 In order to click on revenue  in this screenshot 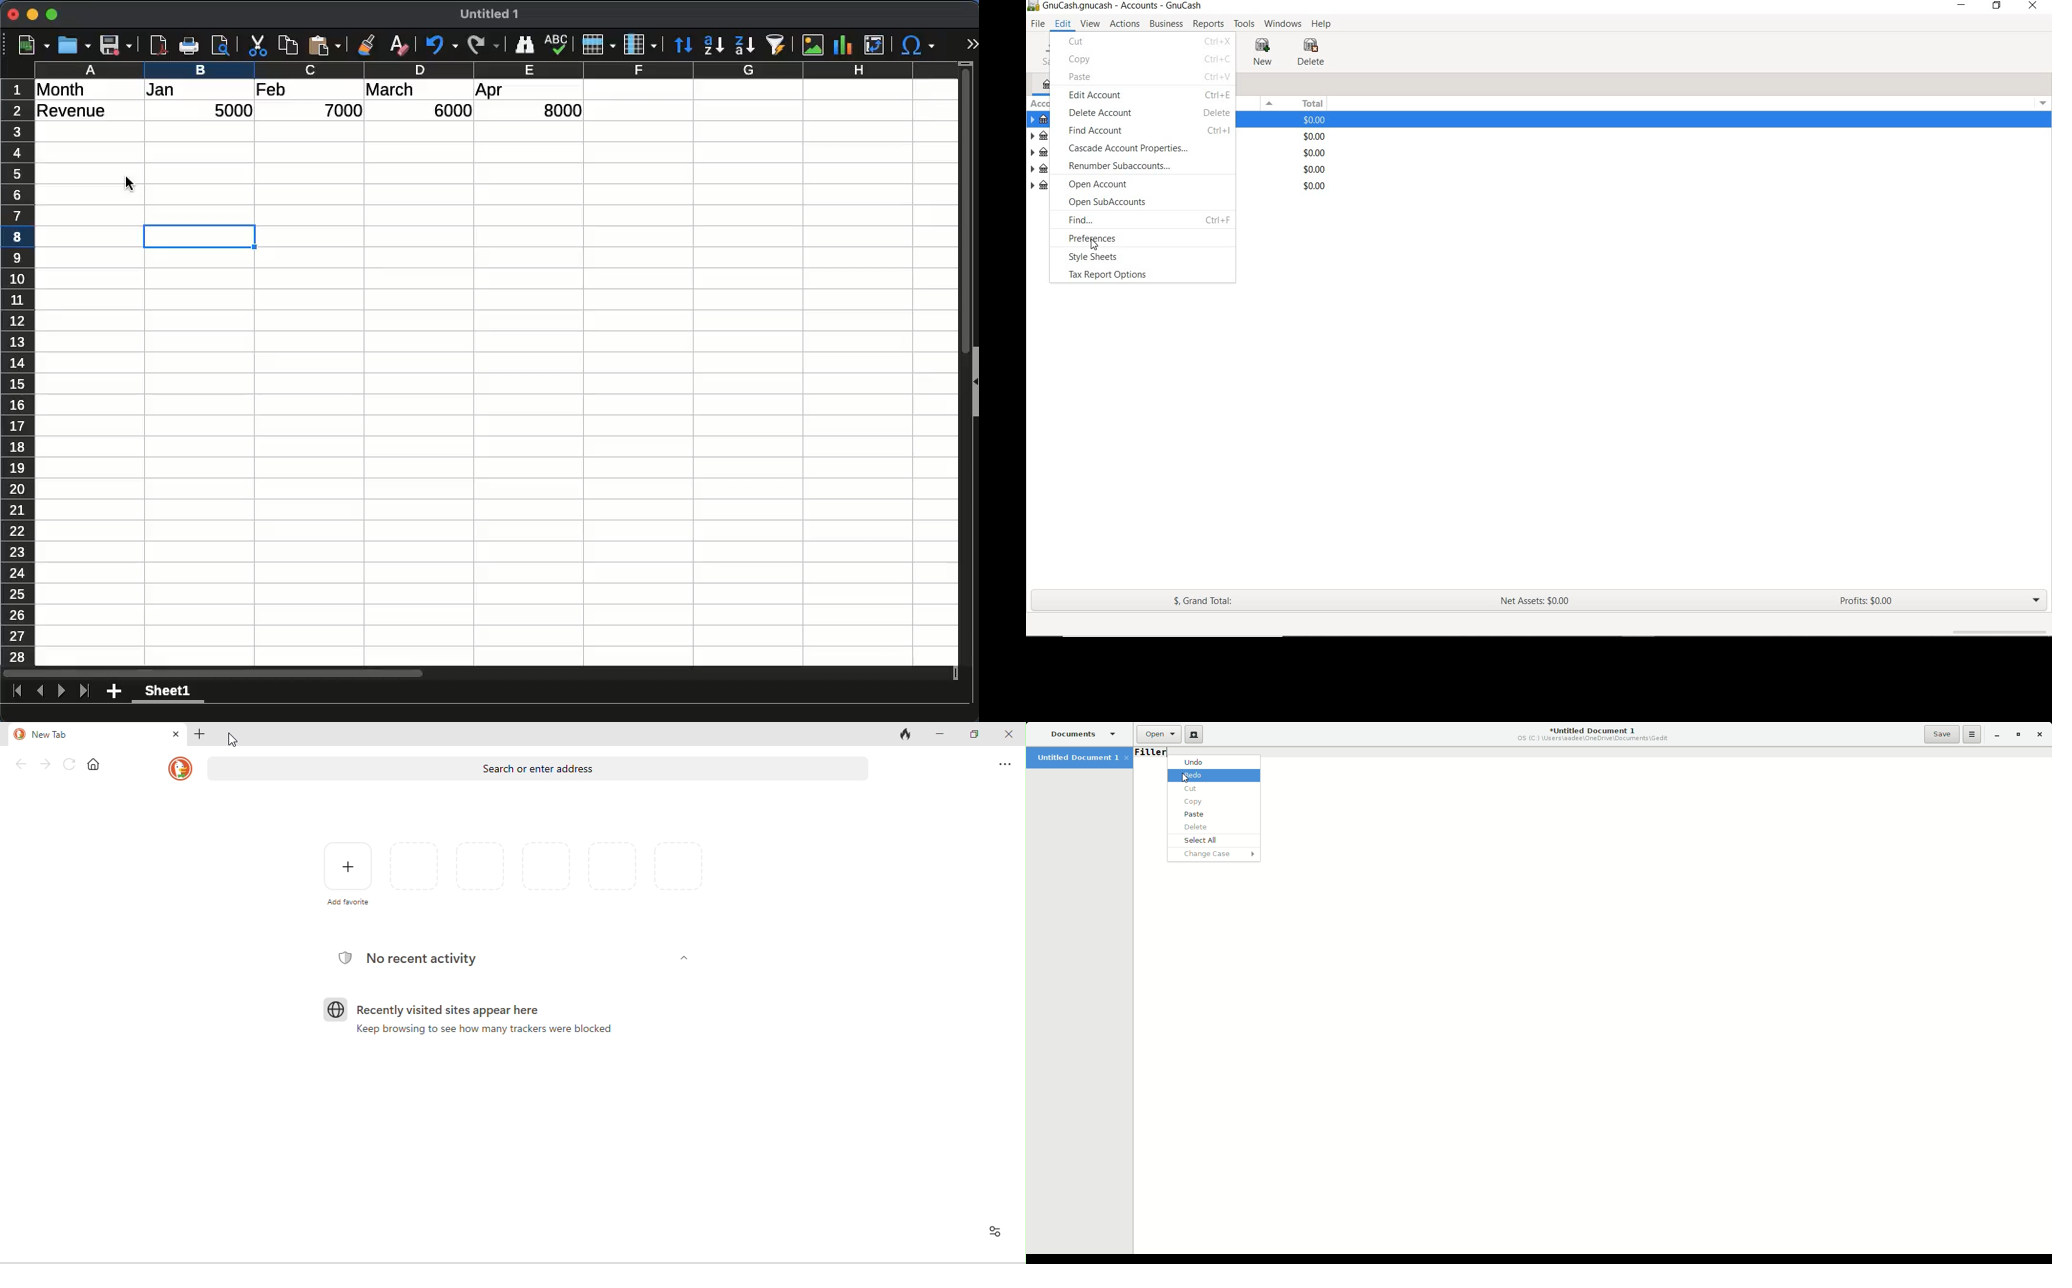, I will do `click(73, 111)`.